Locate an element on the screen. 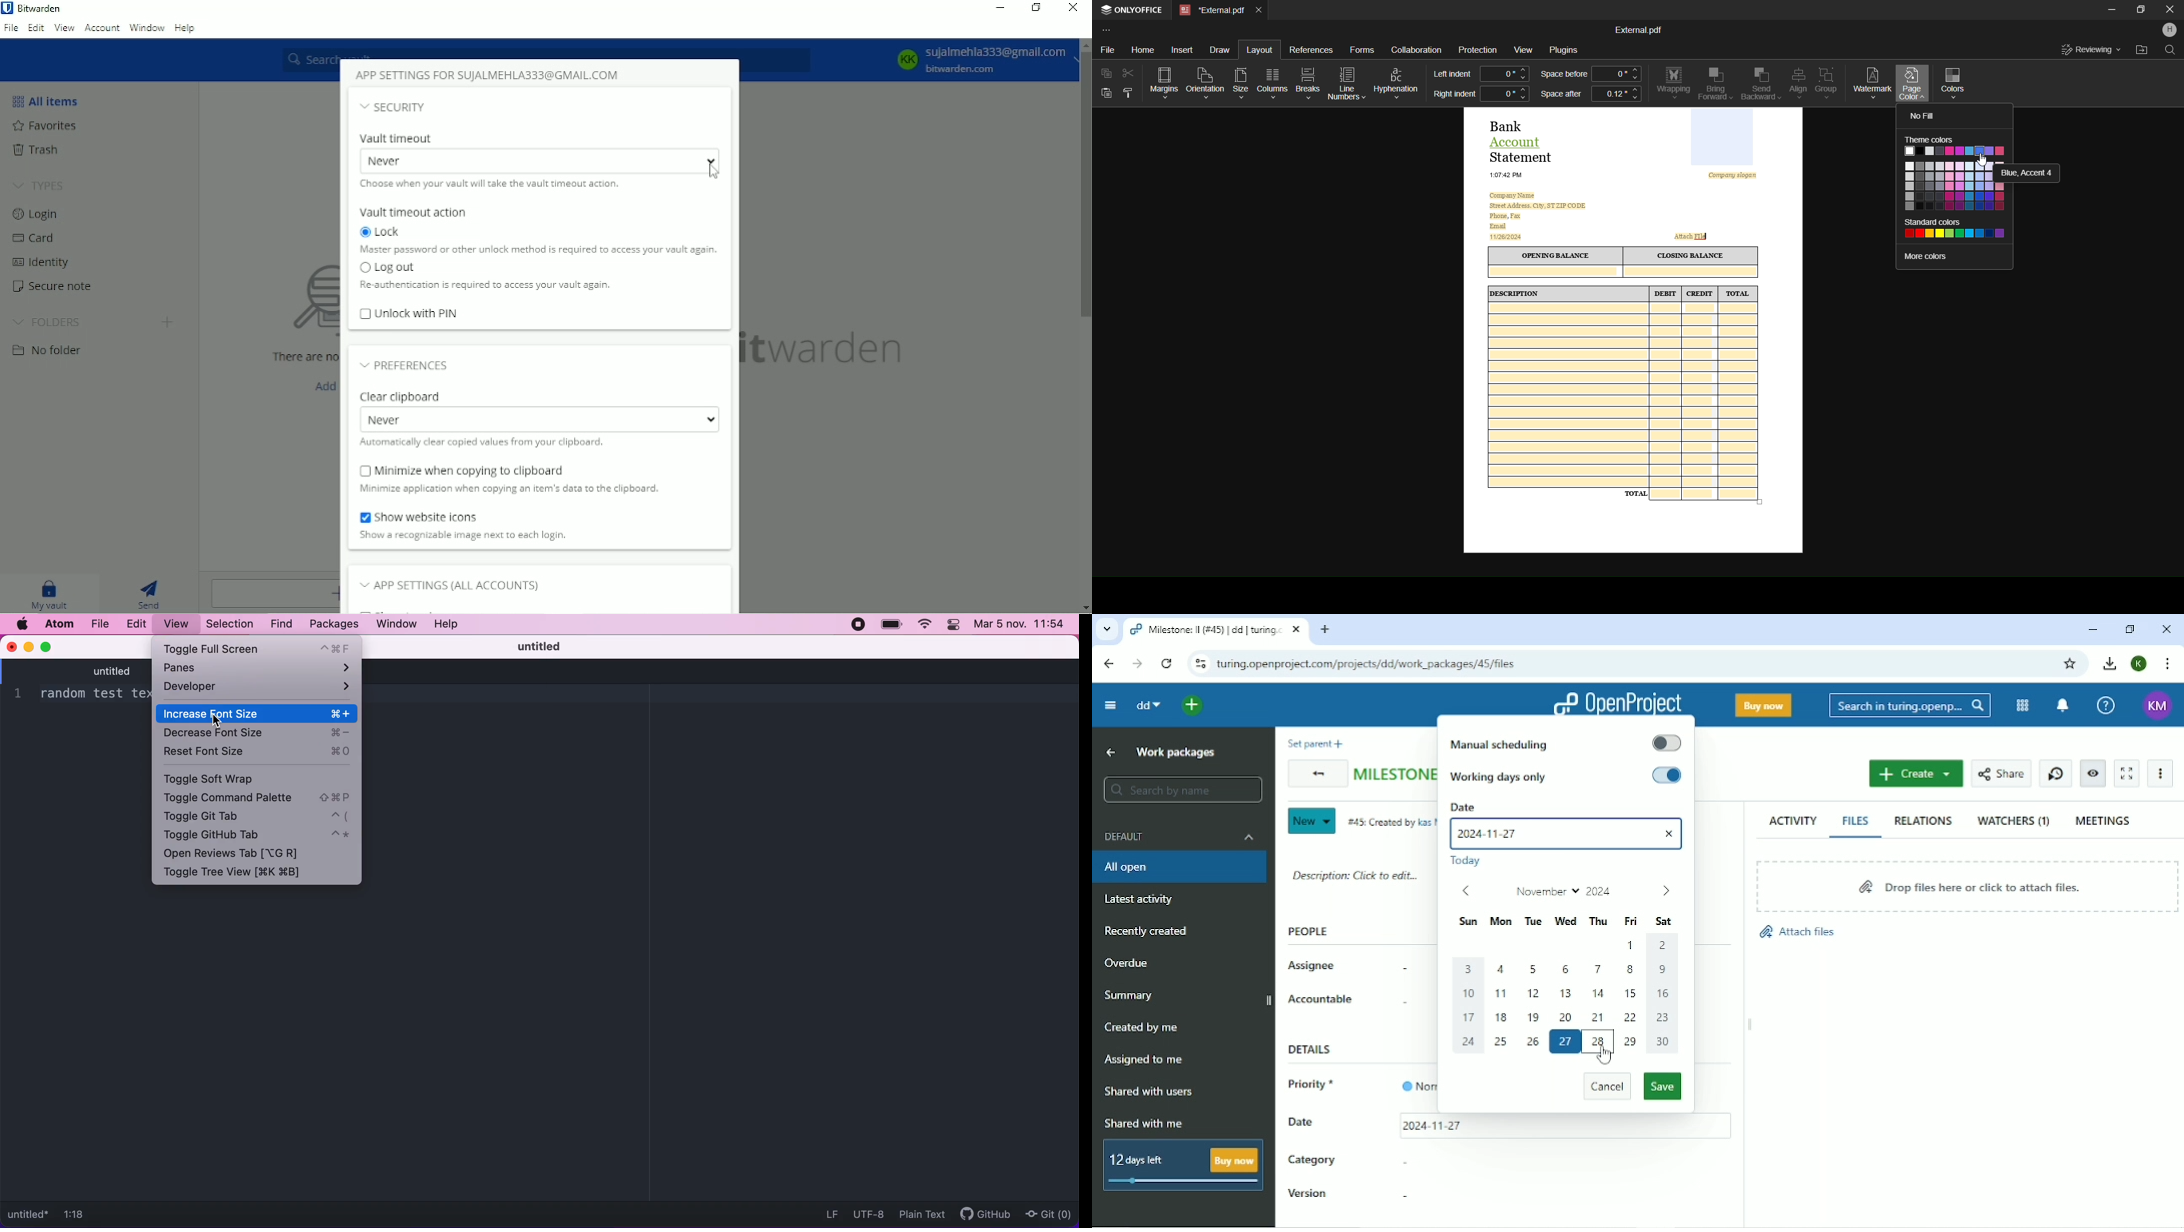 The height and width of the screenshot is (1232, 2184). Right Indent is located at coordinates (1454, 95).